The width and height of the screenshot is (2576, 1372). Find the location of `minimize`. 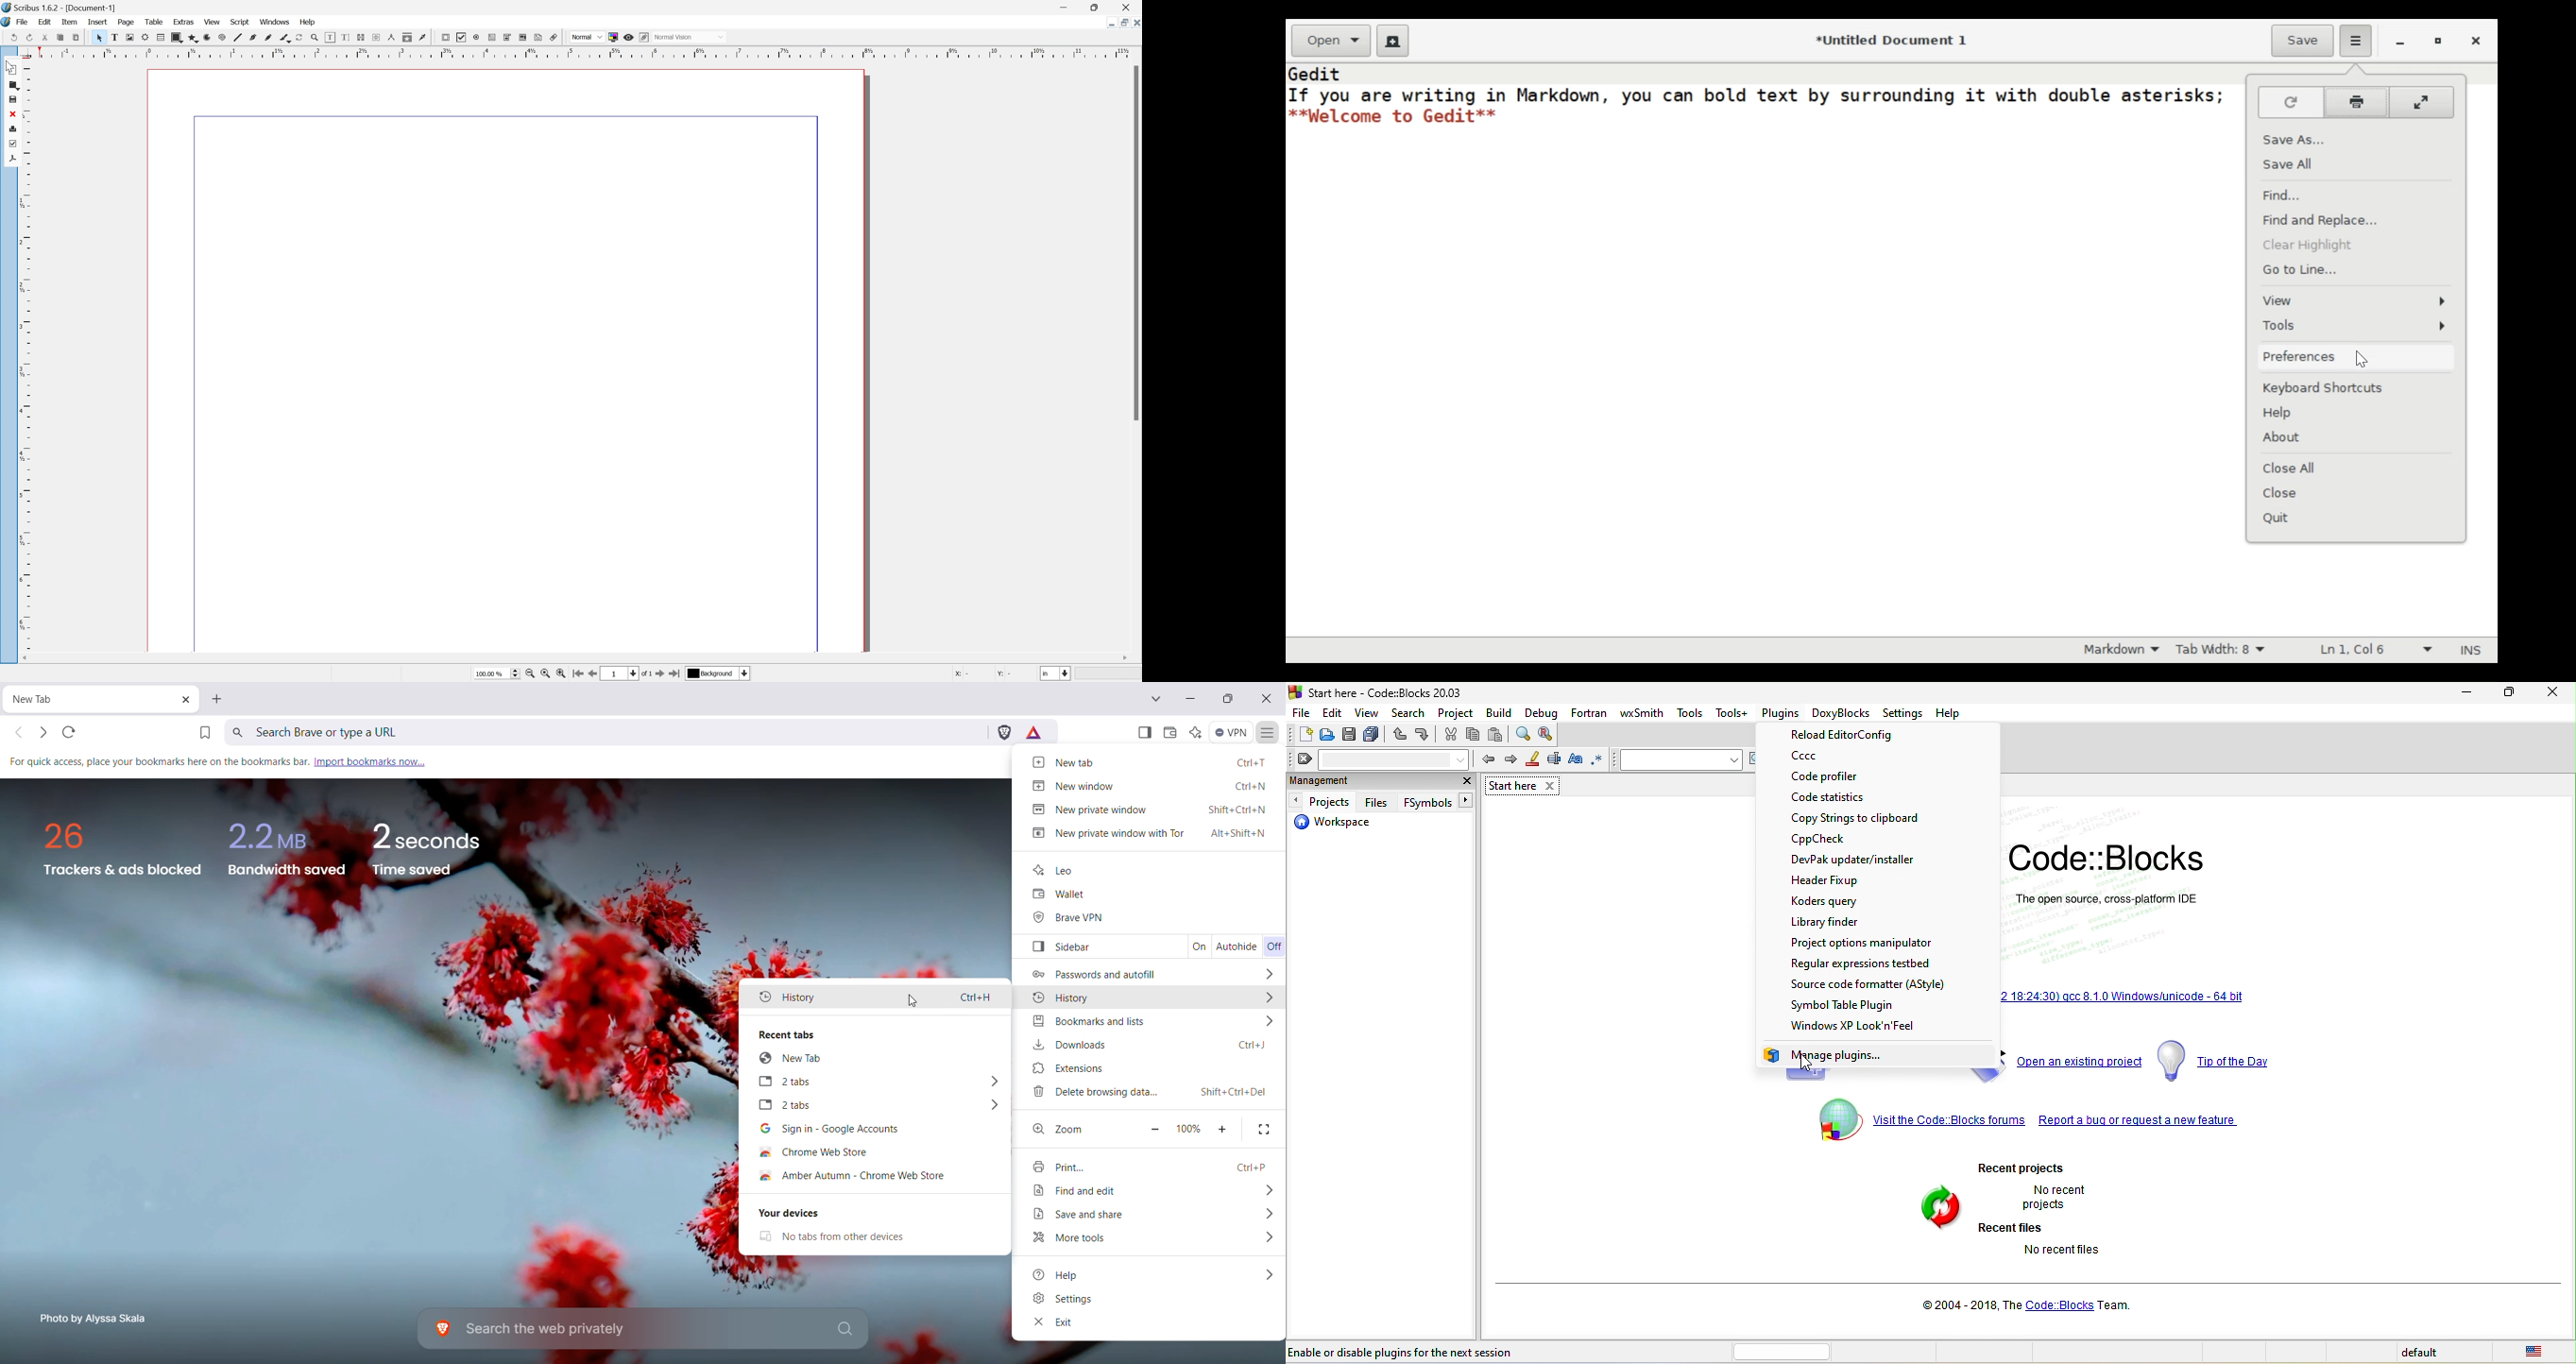

minimize is located at coordinates (1112, 23).